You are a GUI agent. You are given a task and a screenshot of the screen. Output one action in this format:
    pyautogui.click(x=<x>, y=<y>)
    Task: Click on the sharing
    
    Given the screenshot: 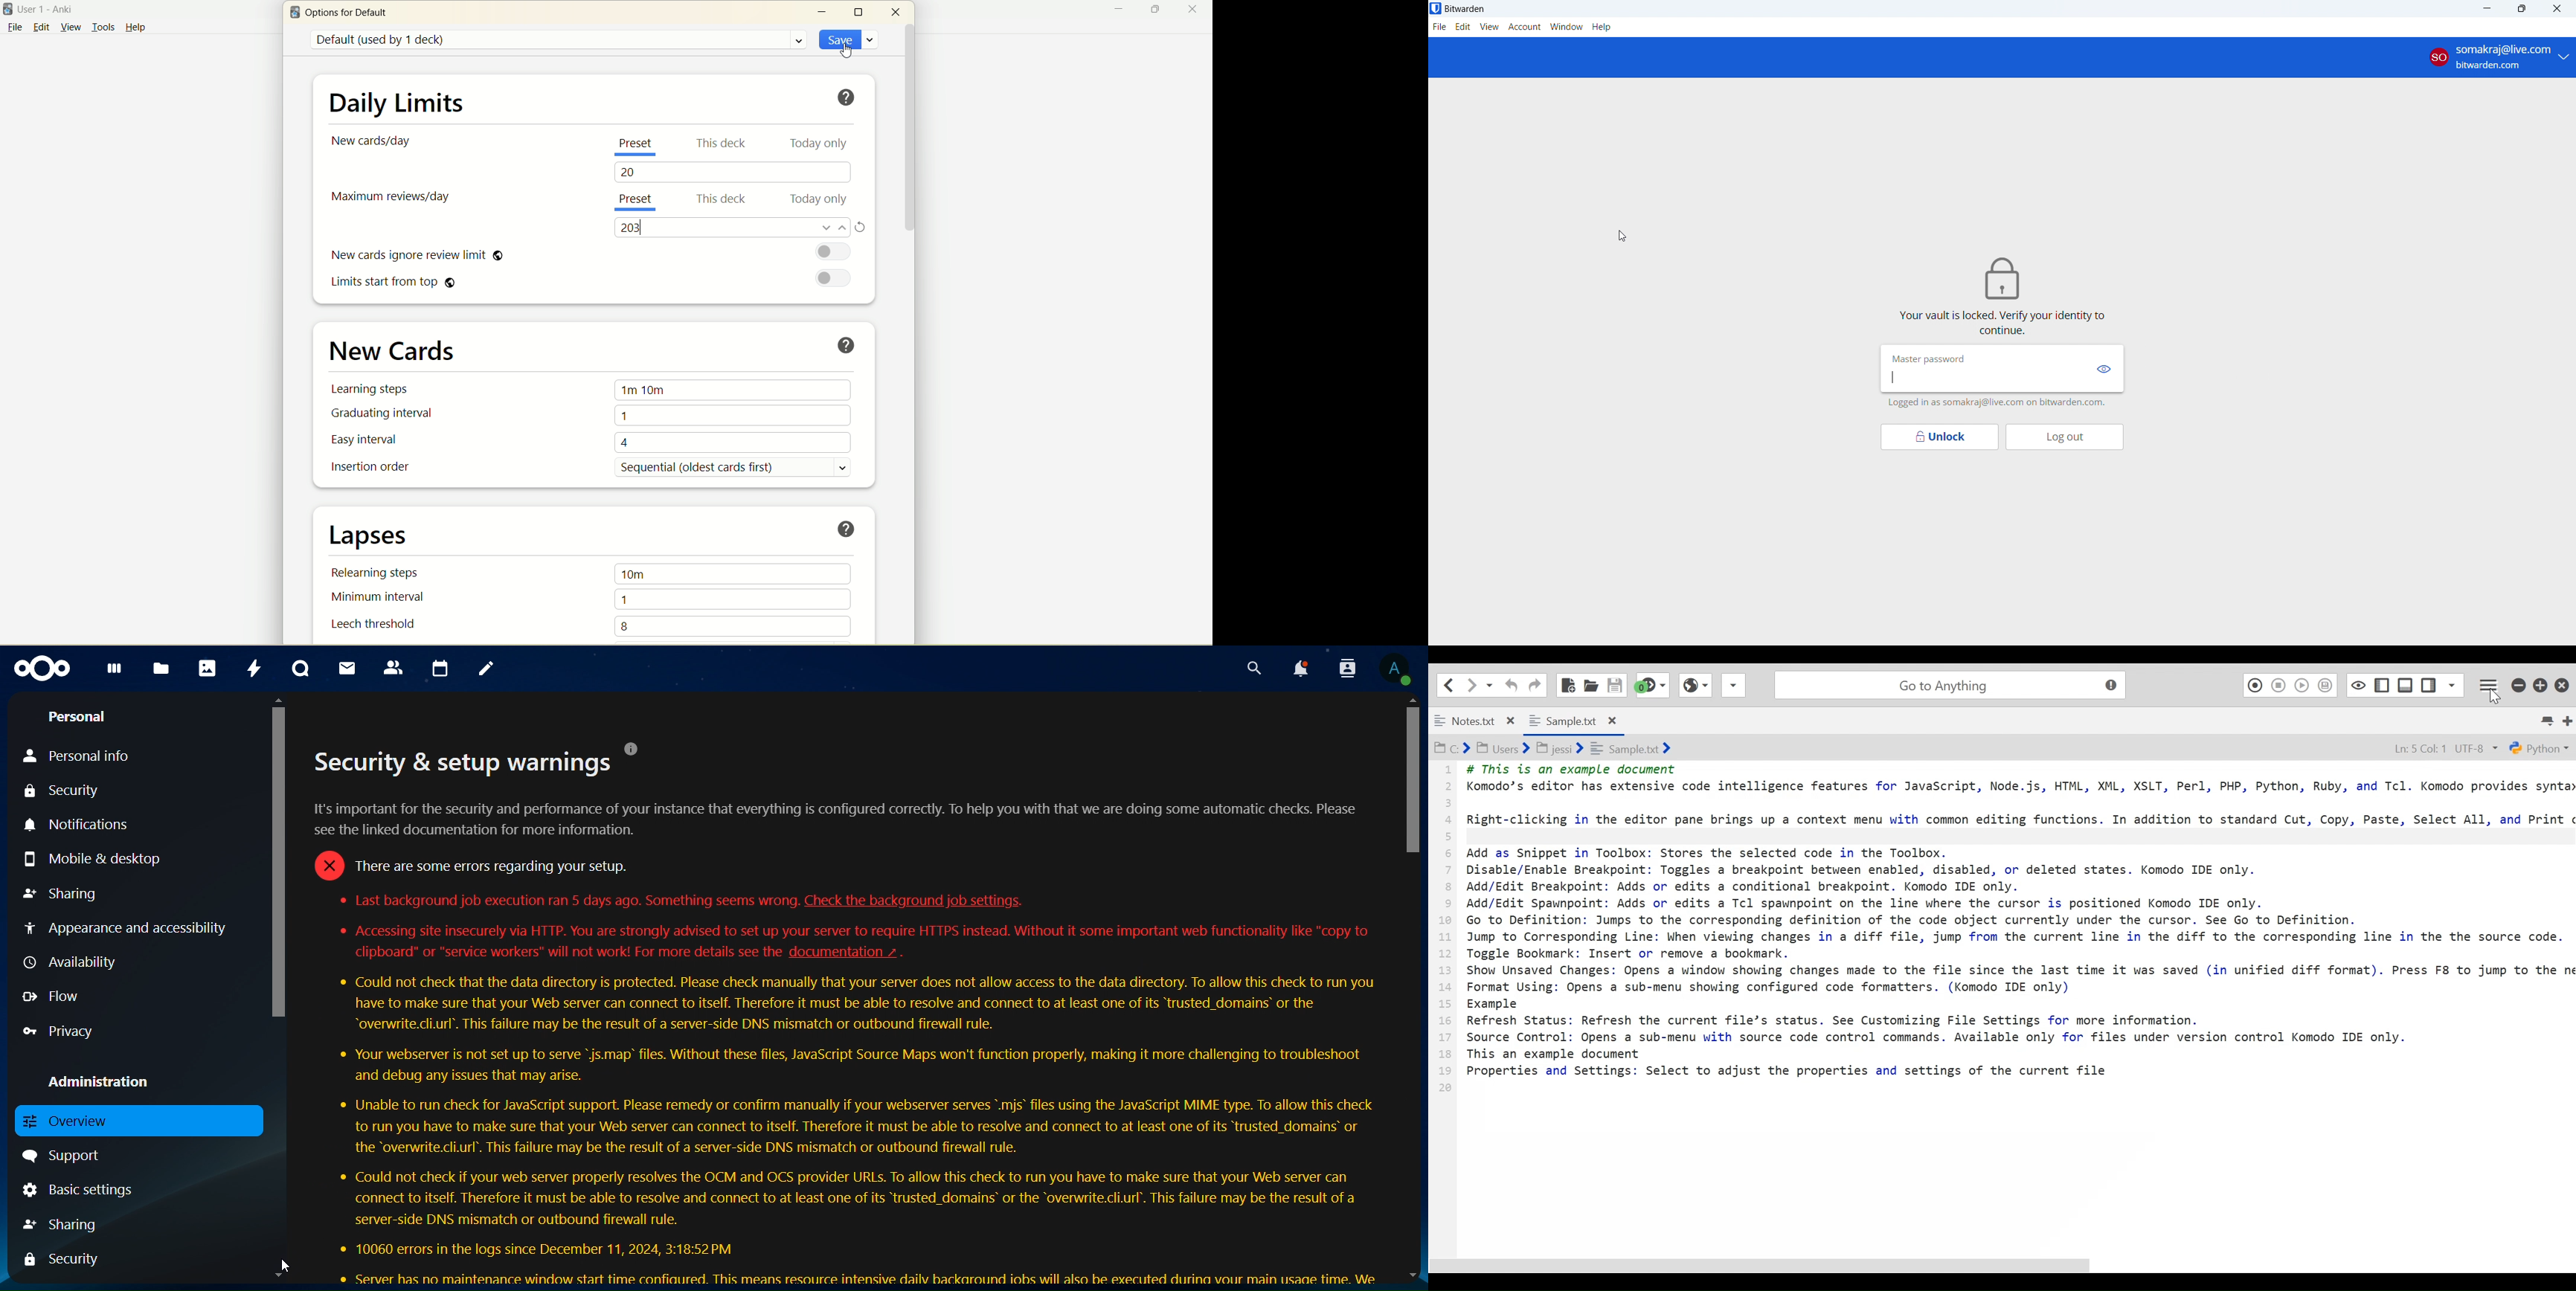 What is the action you would take?
    pyautogui.click(x=66, y=1225)
    